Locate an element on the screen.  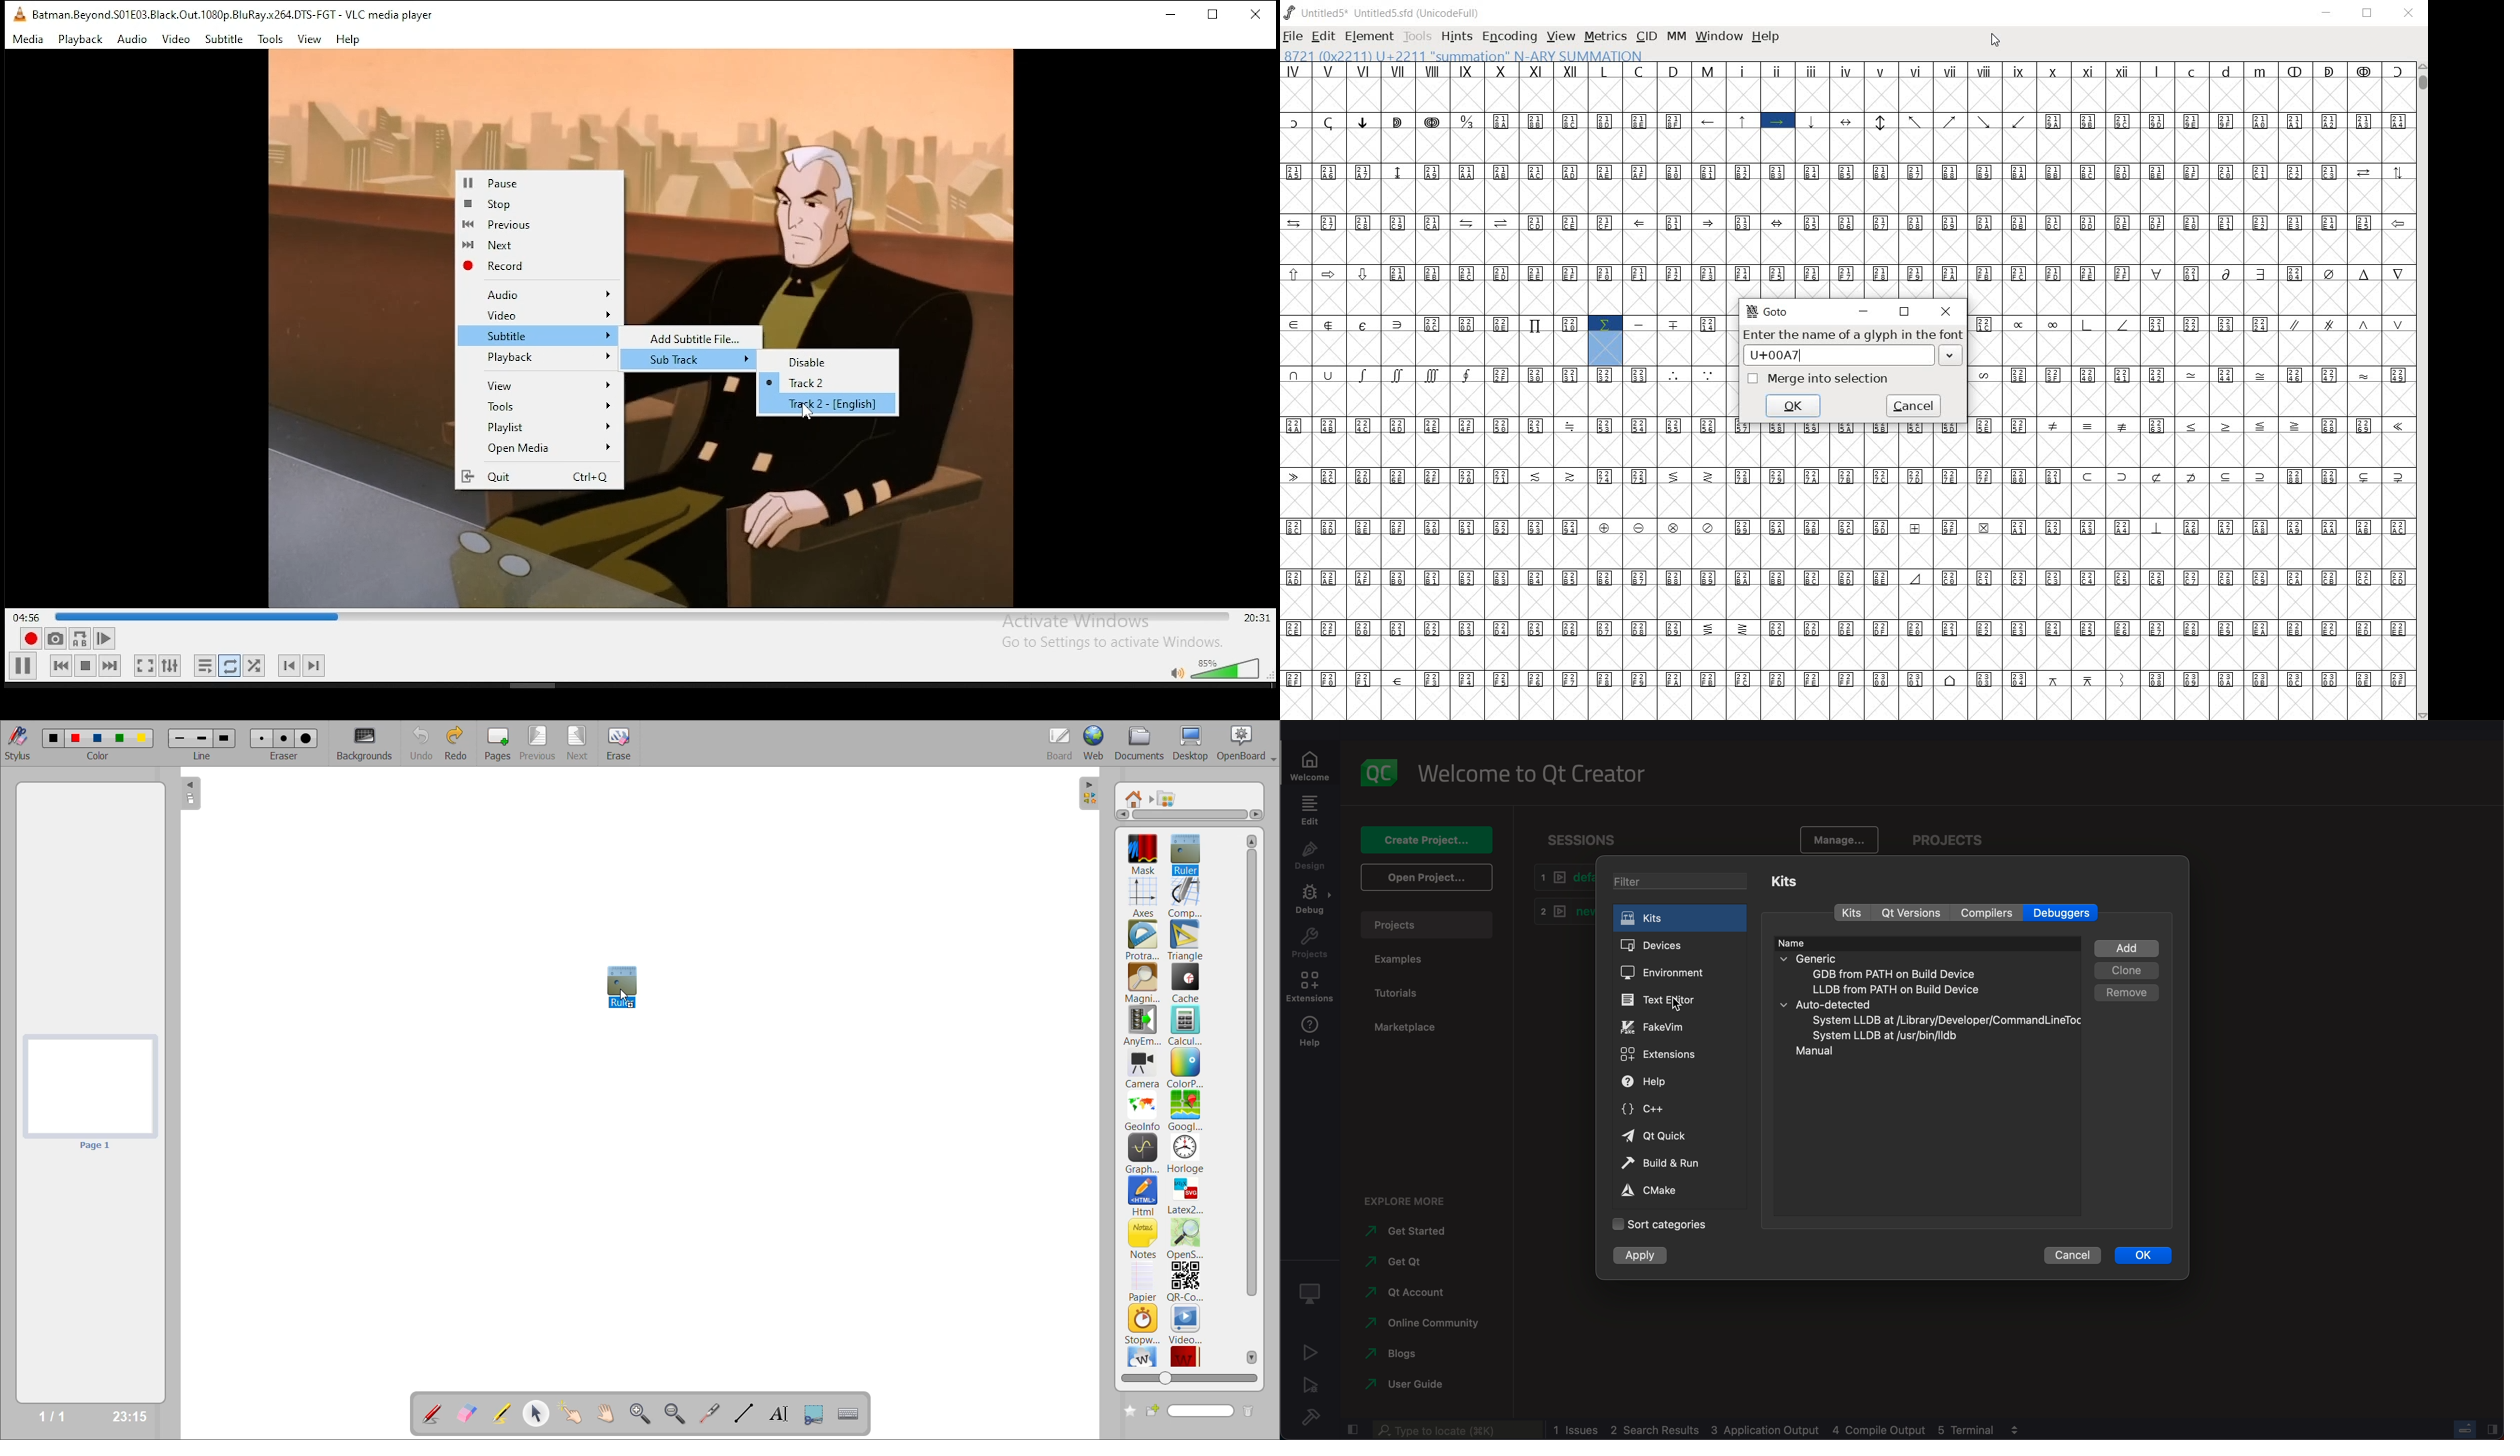
kits is located at coordinates (1681, 919).